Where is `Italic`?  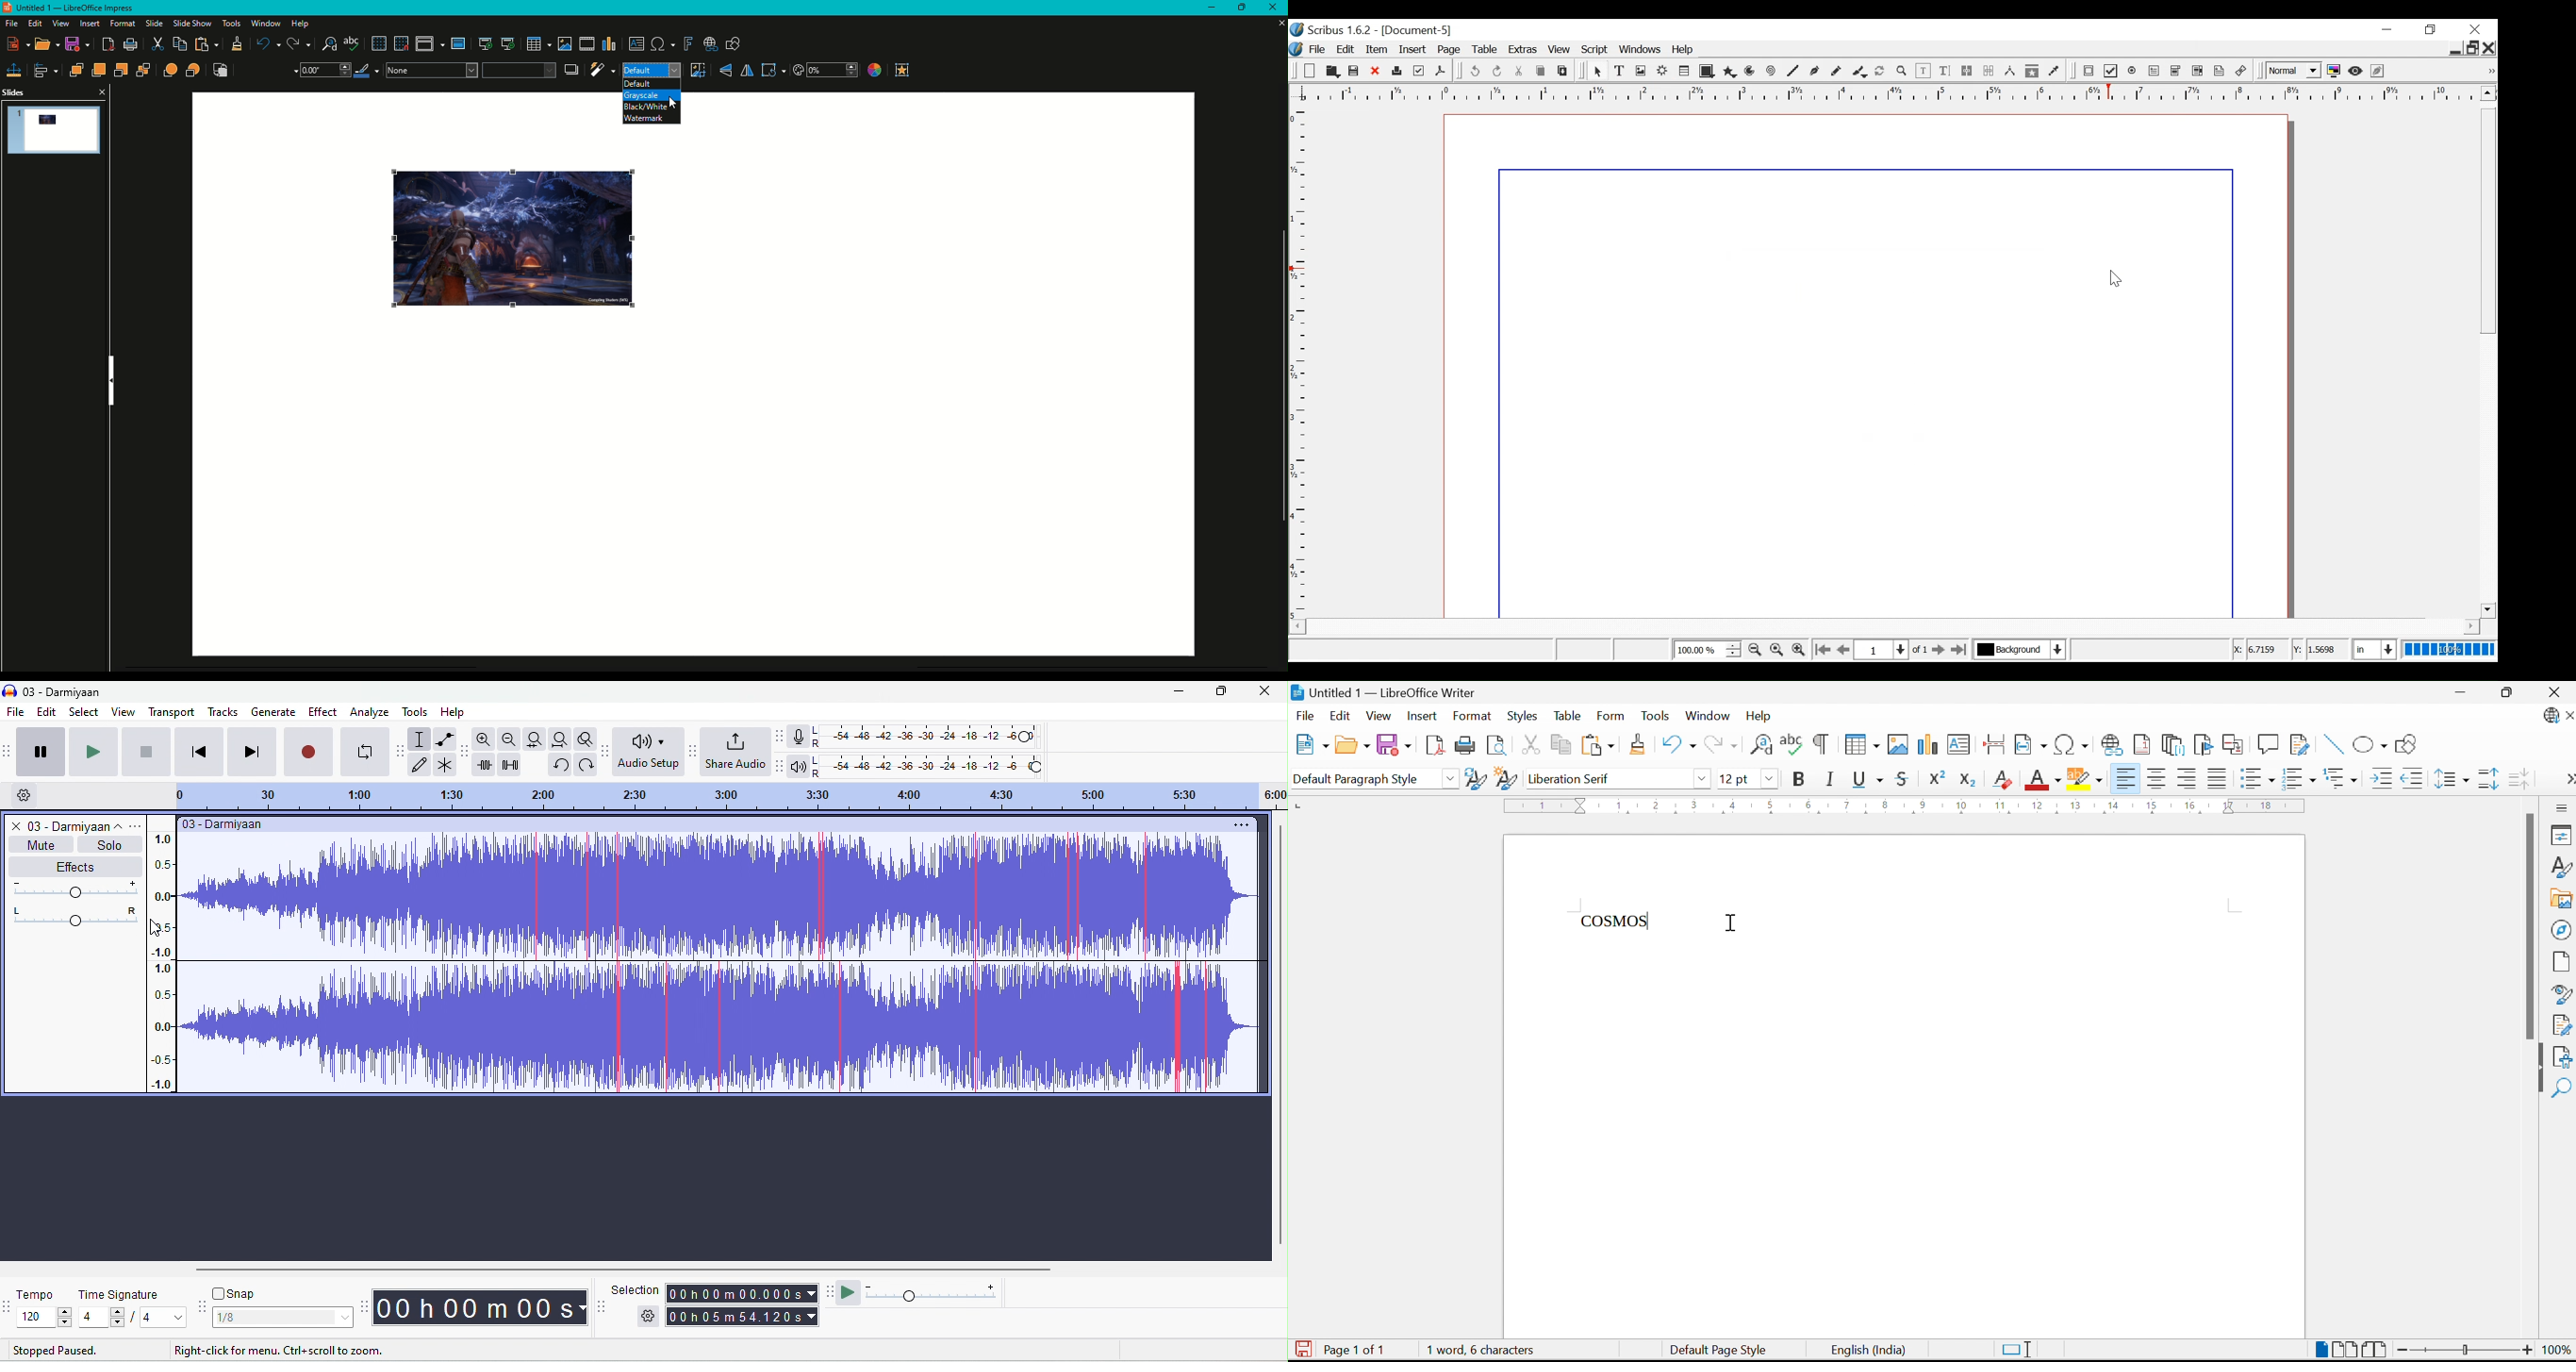
Italic is located at coordinates (1832, 779).